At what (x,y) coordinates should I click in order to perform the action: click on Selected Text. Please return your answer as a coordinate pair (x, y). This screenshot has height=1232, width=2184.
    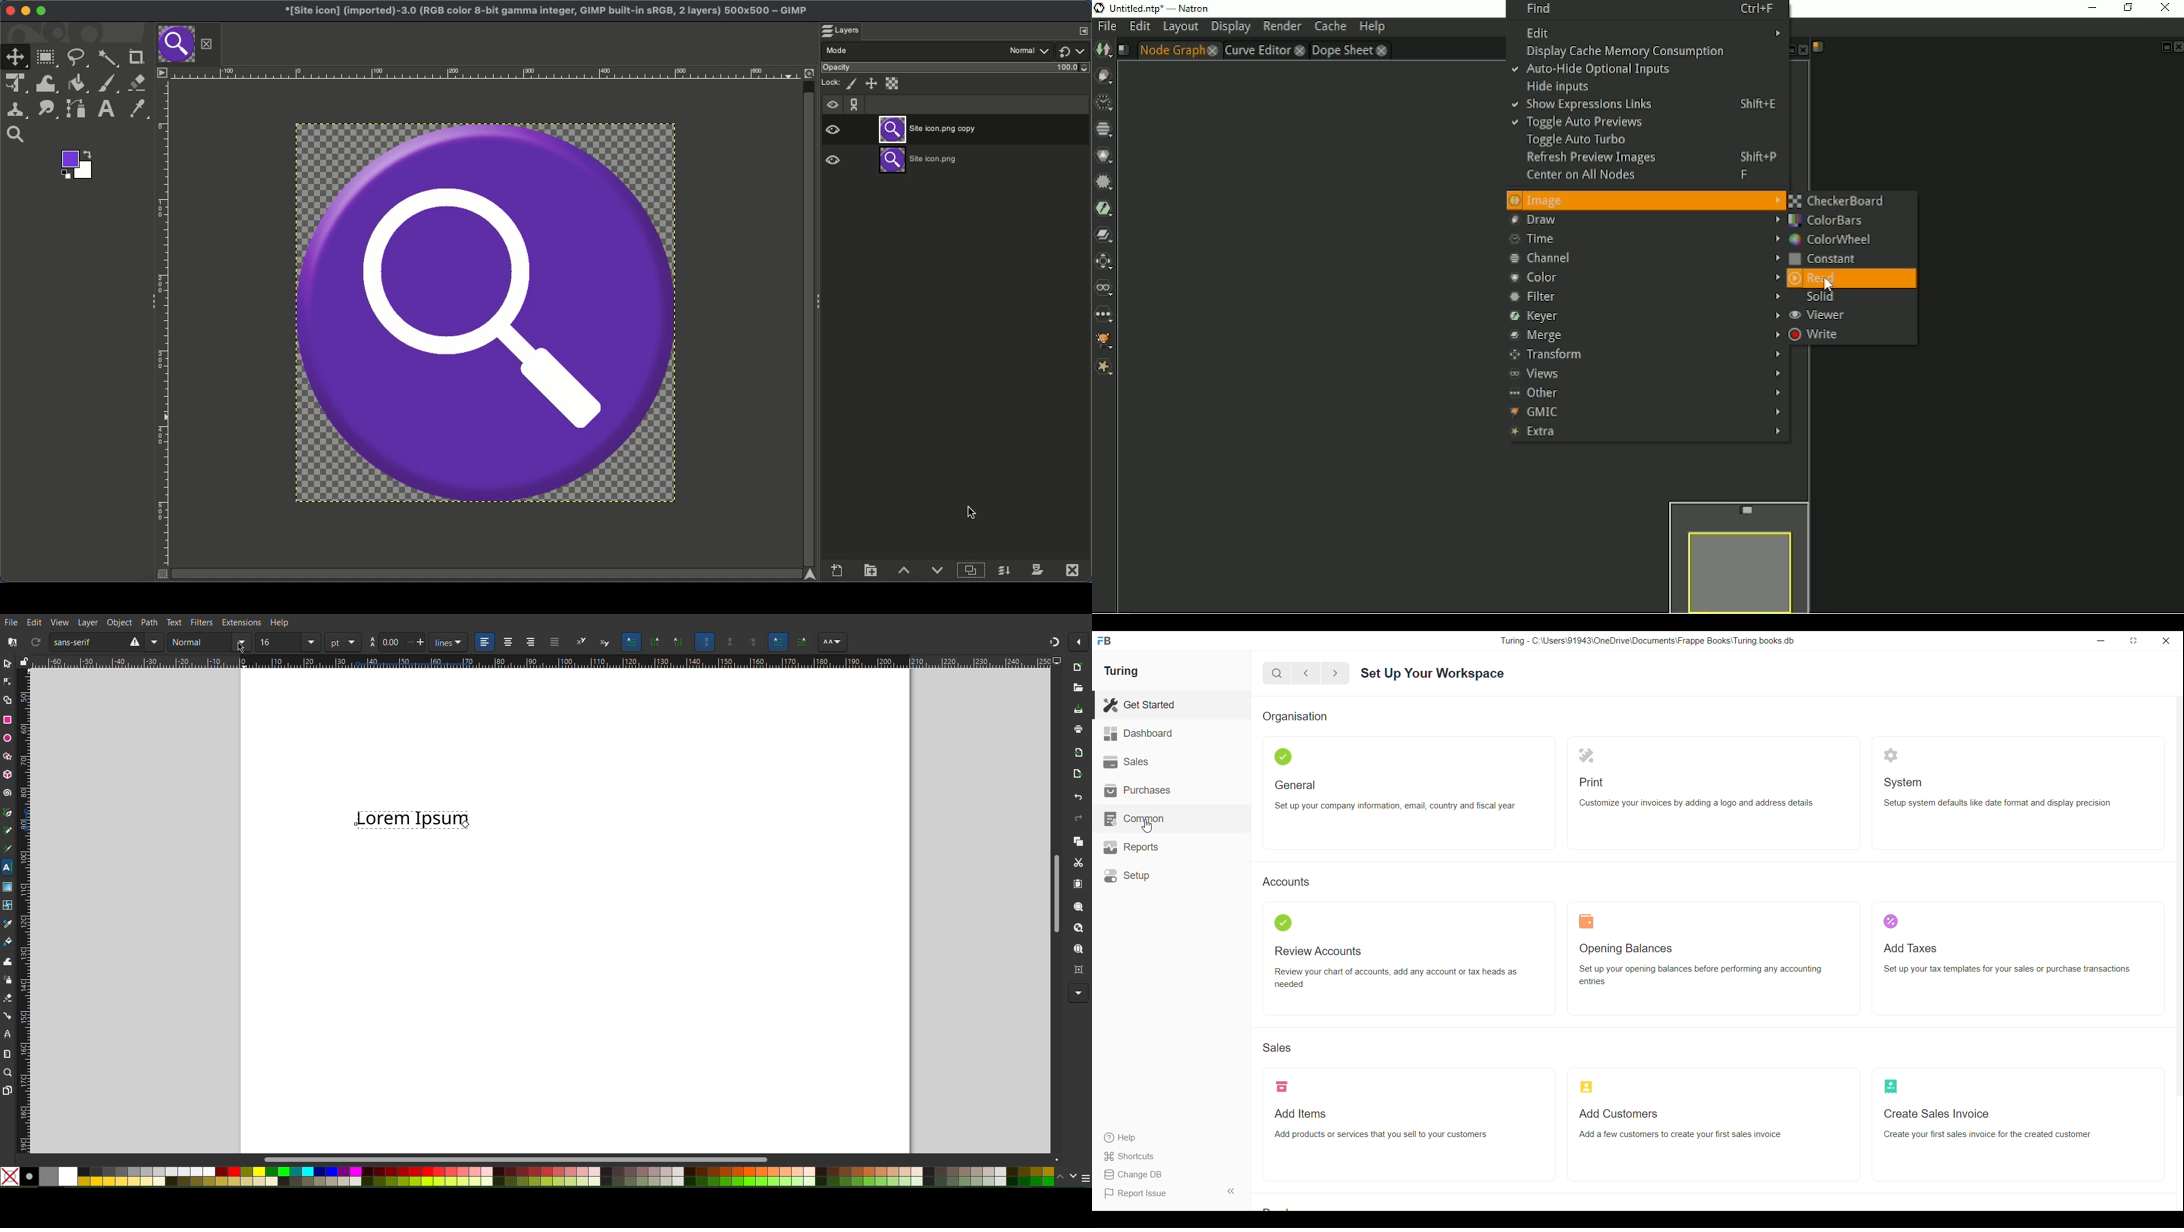
    Looking at the image, I should click on (412, 818).